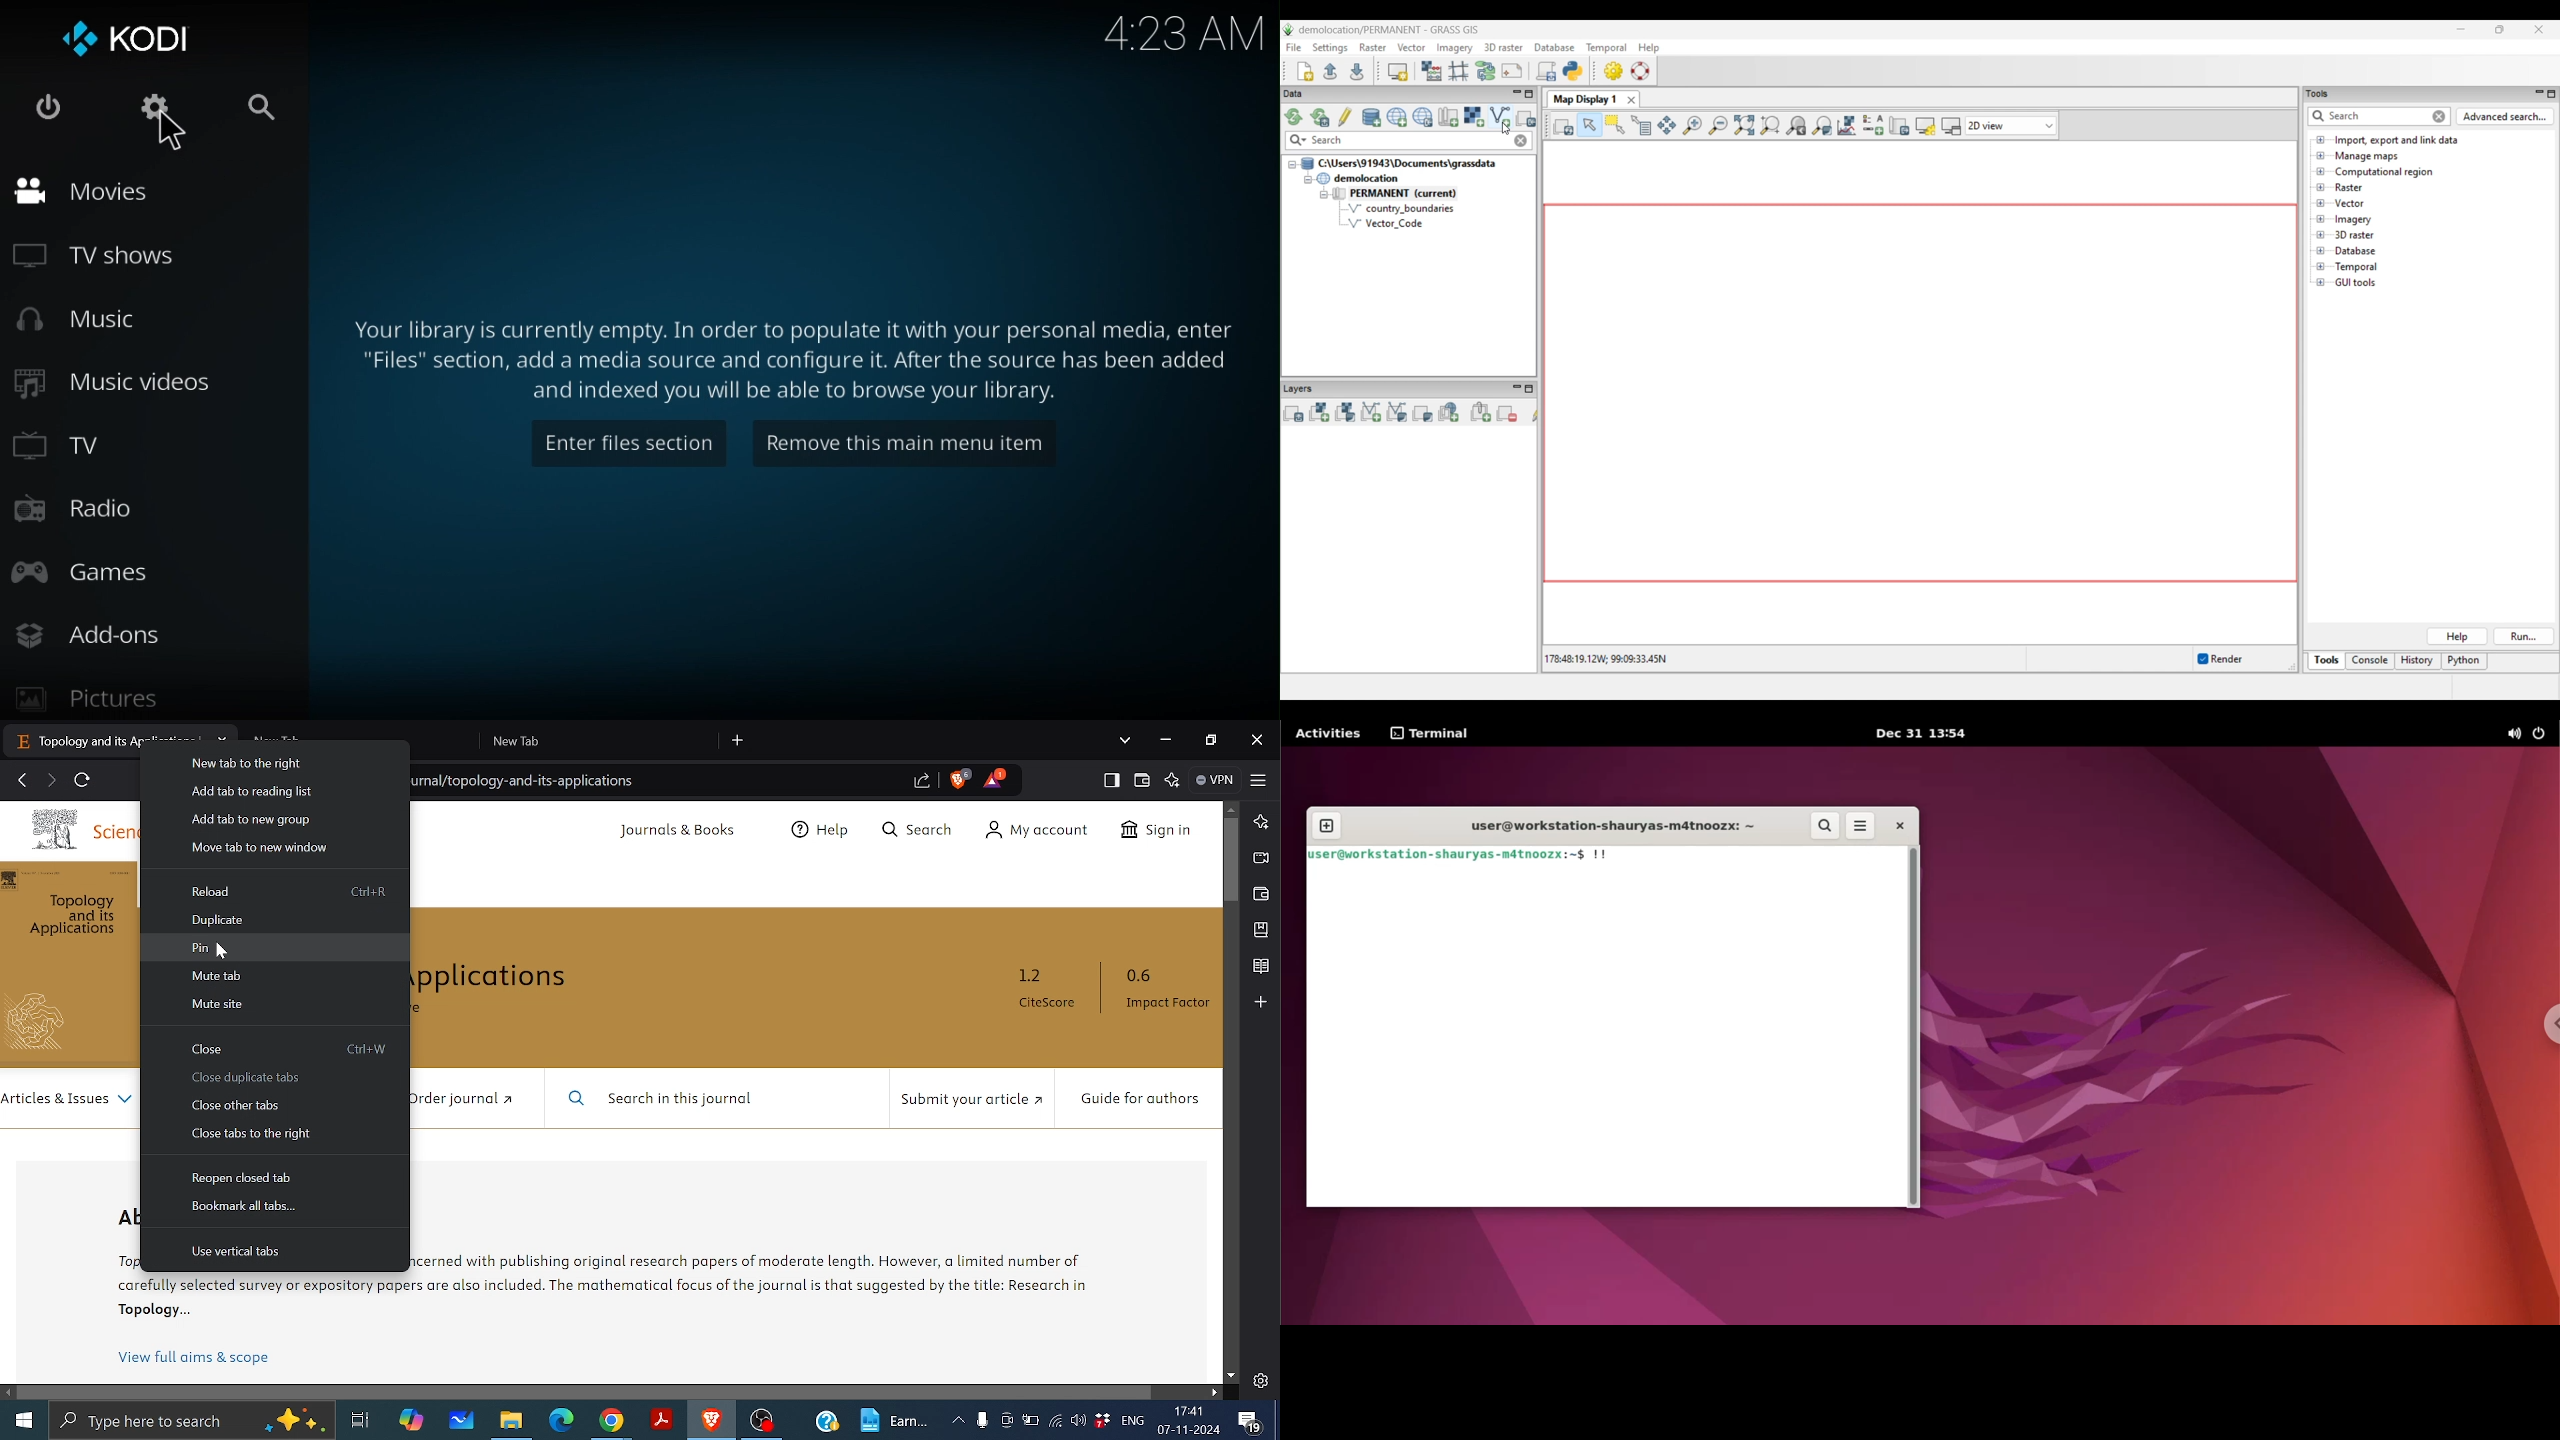 This screenshot has height=1456, width=2576. I want to click on Customize and controll brave, so click(1259, 781).